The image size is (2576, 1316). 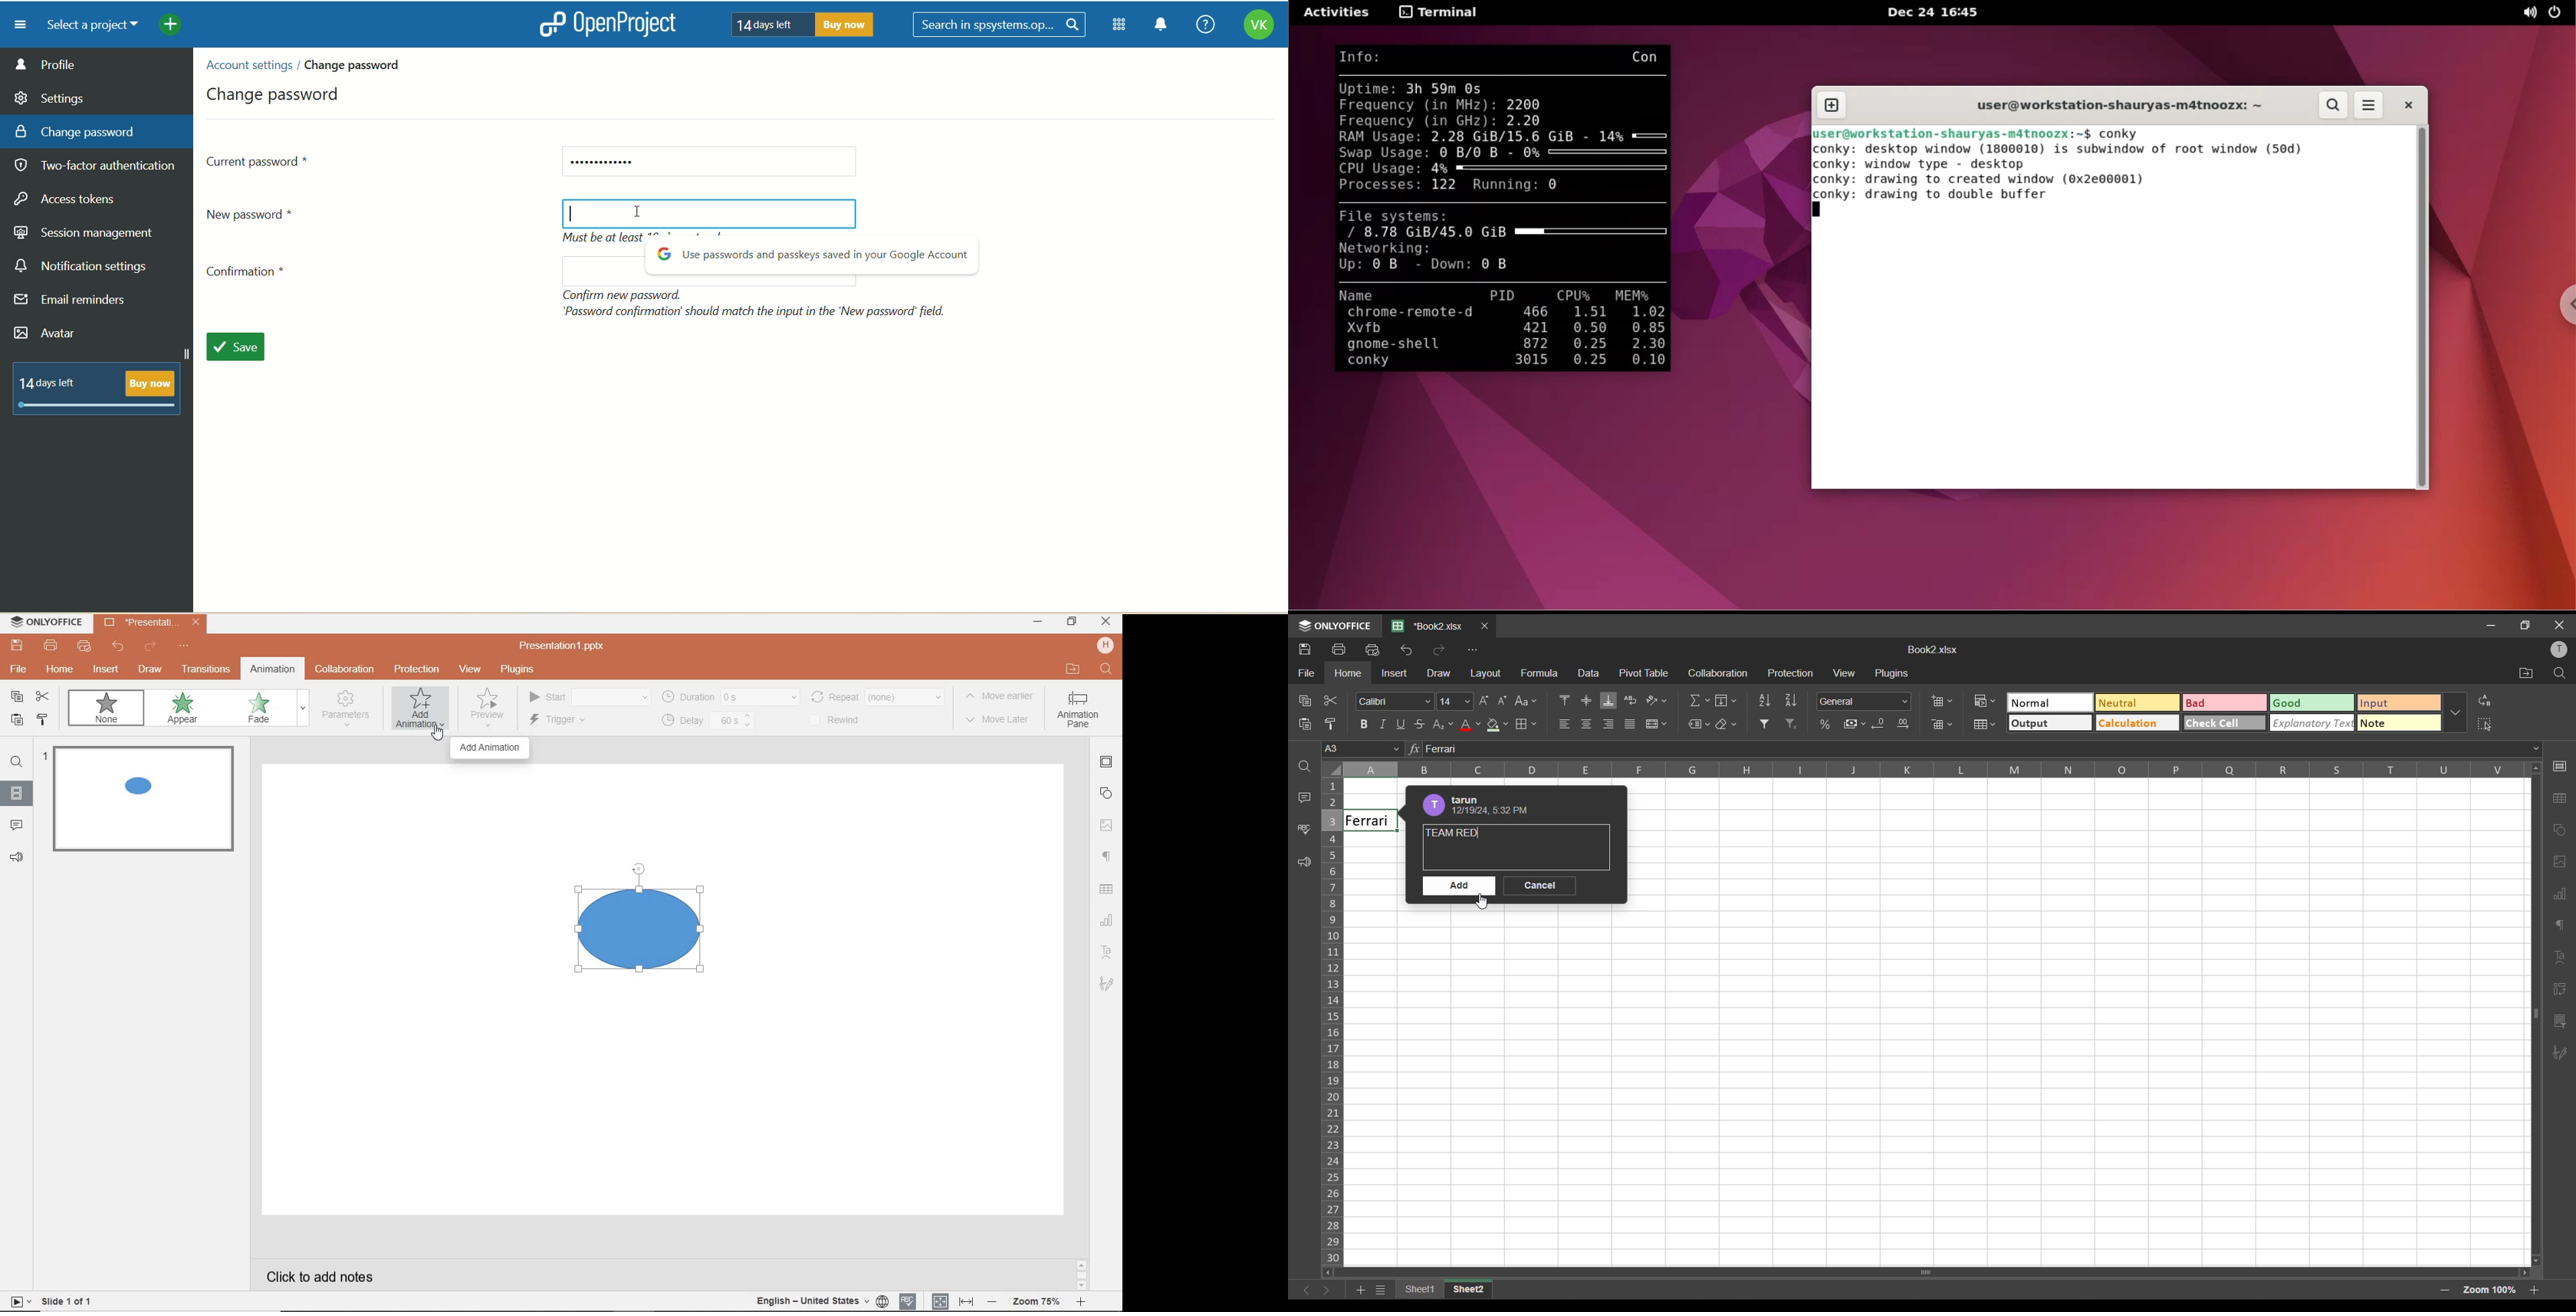 What do you see at coordinates (1609, 700) in the screenshot?
I see `align bottom` at bounding box center [1609, 700].